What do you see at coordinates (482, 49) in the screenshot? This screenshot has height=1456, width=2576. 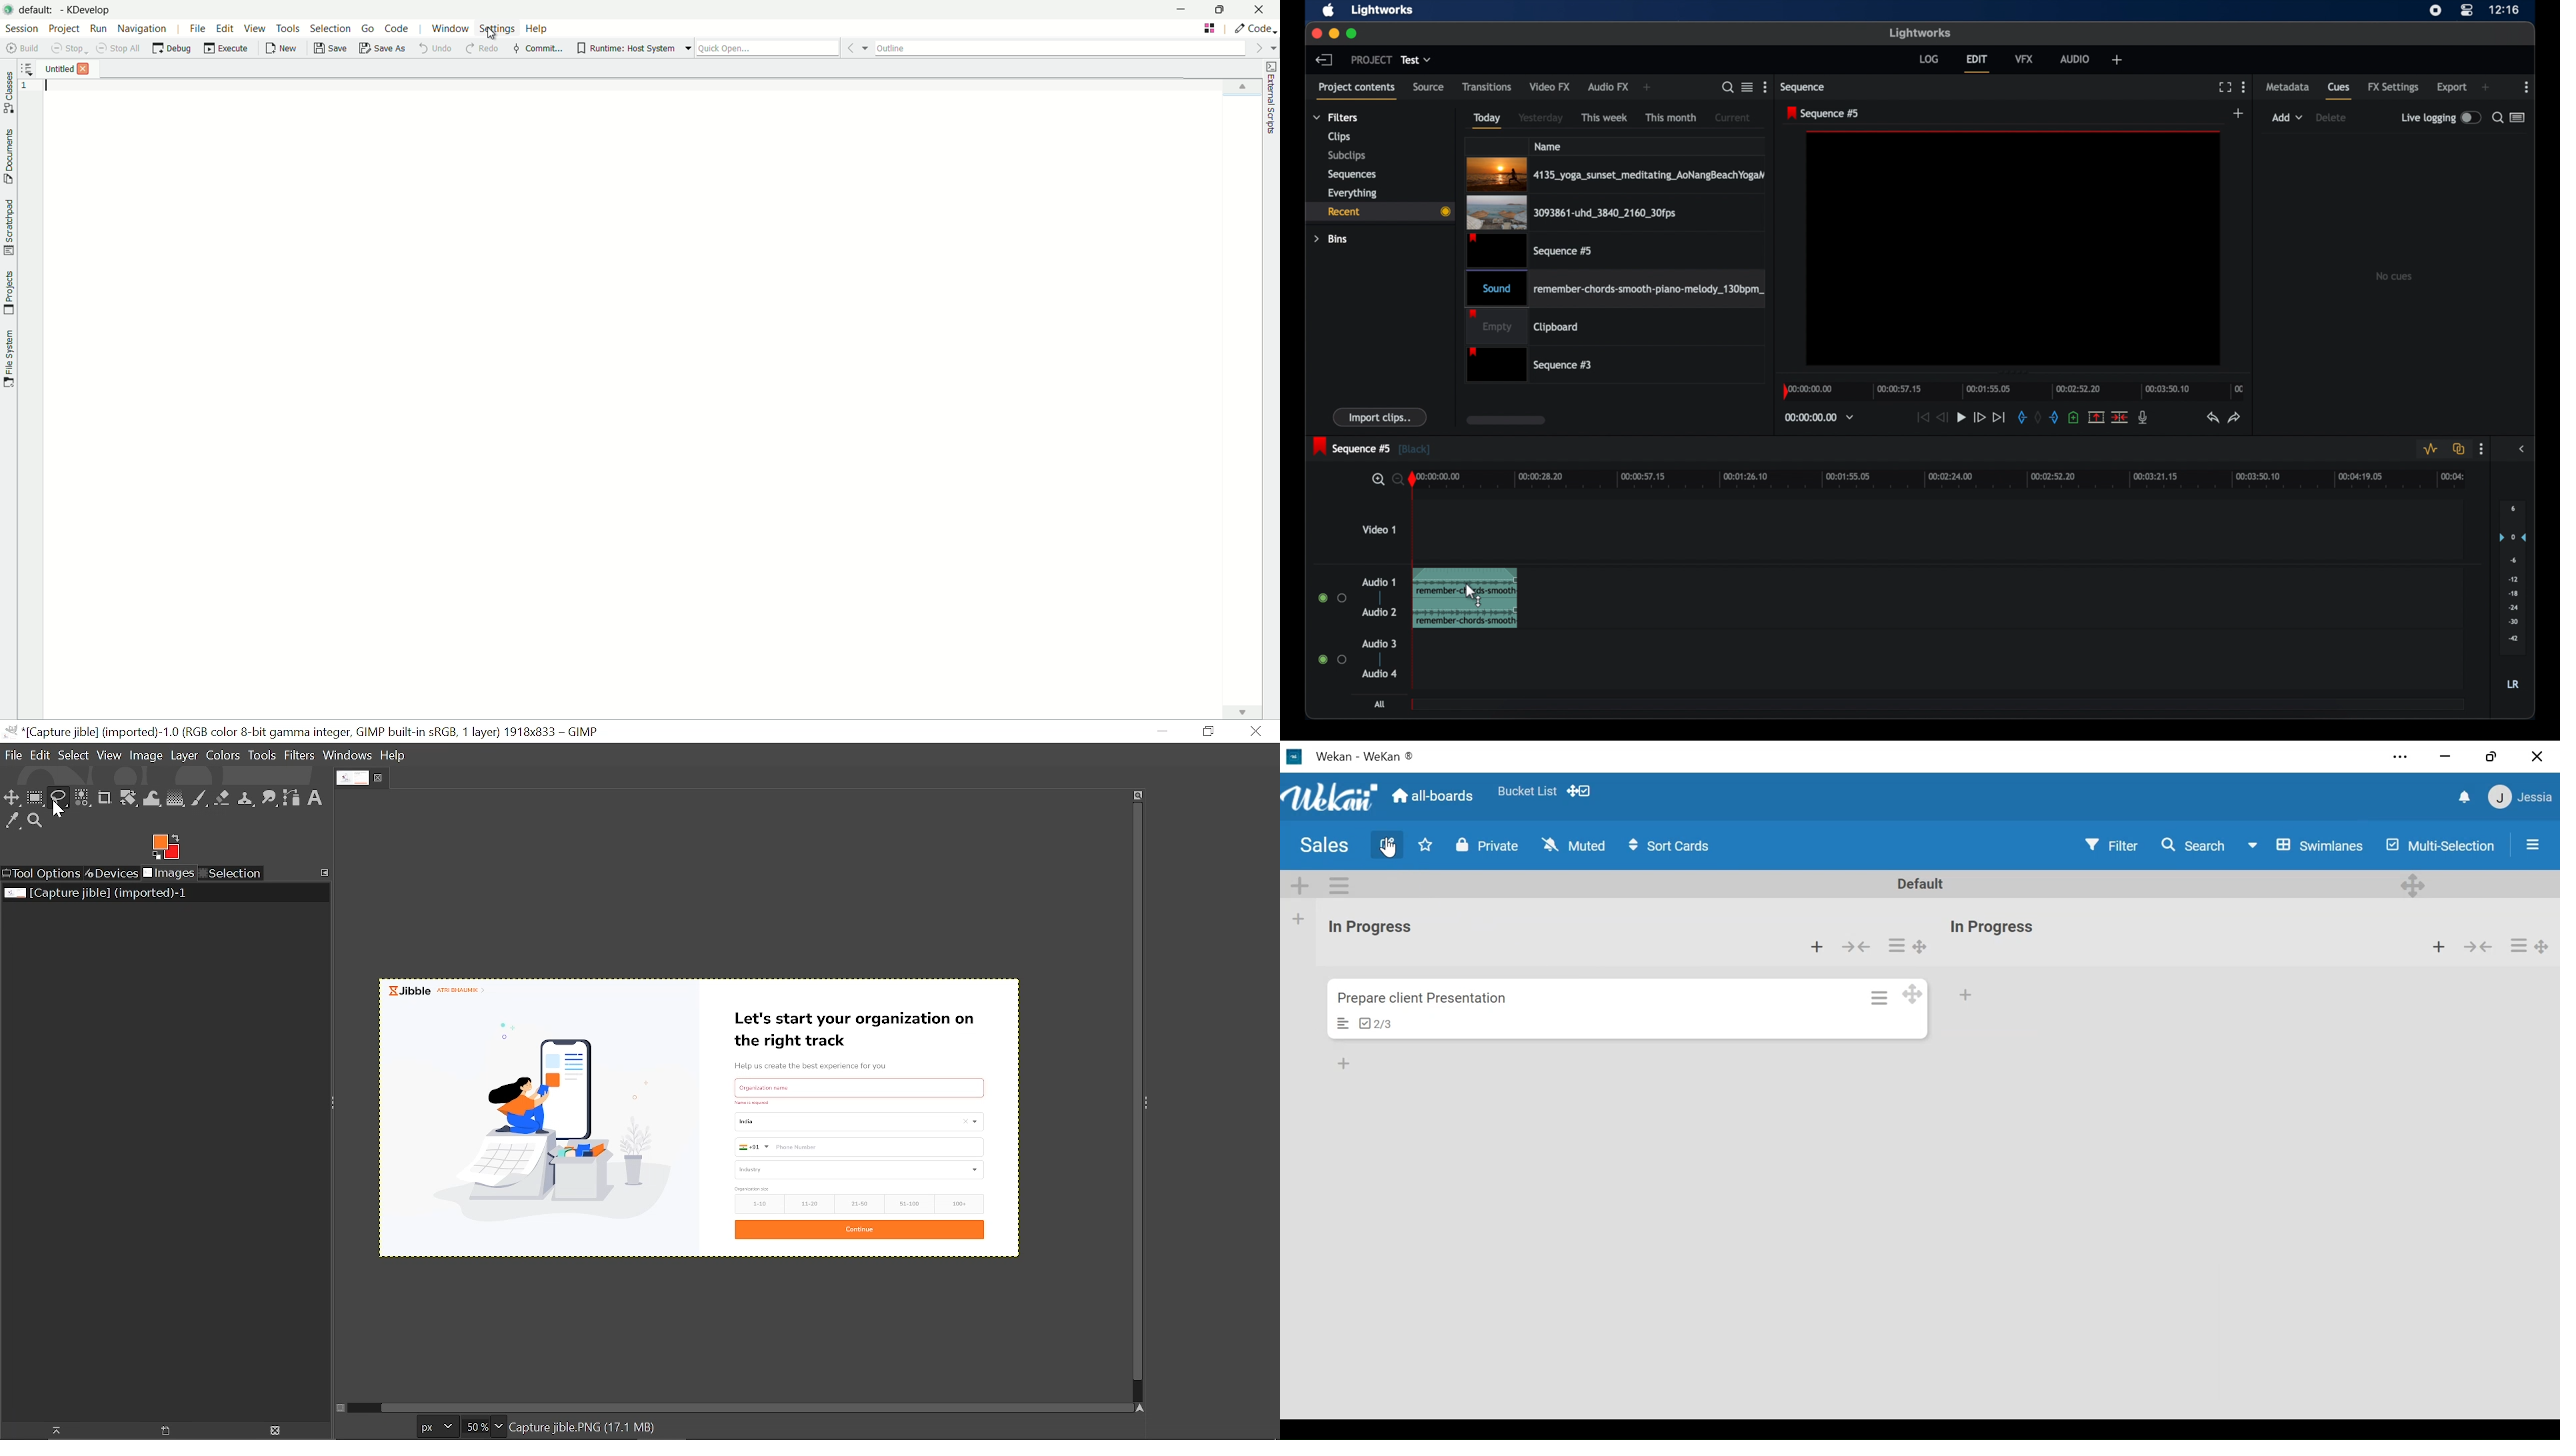 I see `redo` at bounding box center [482, 49].